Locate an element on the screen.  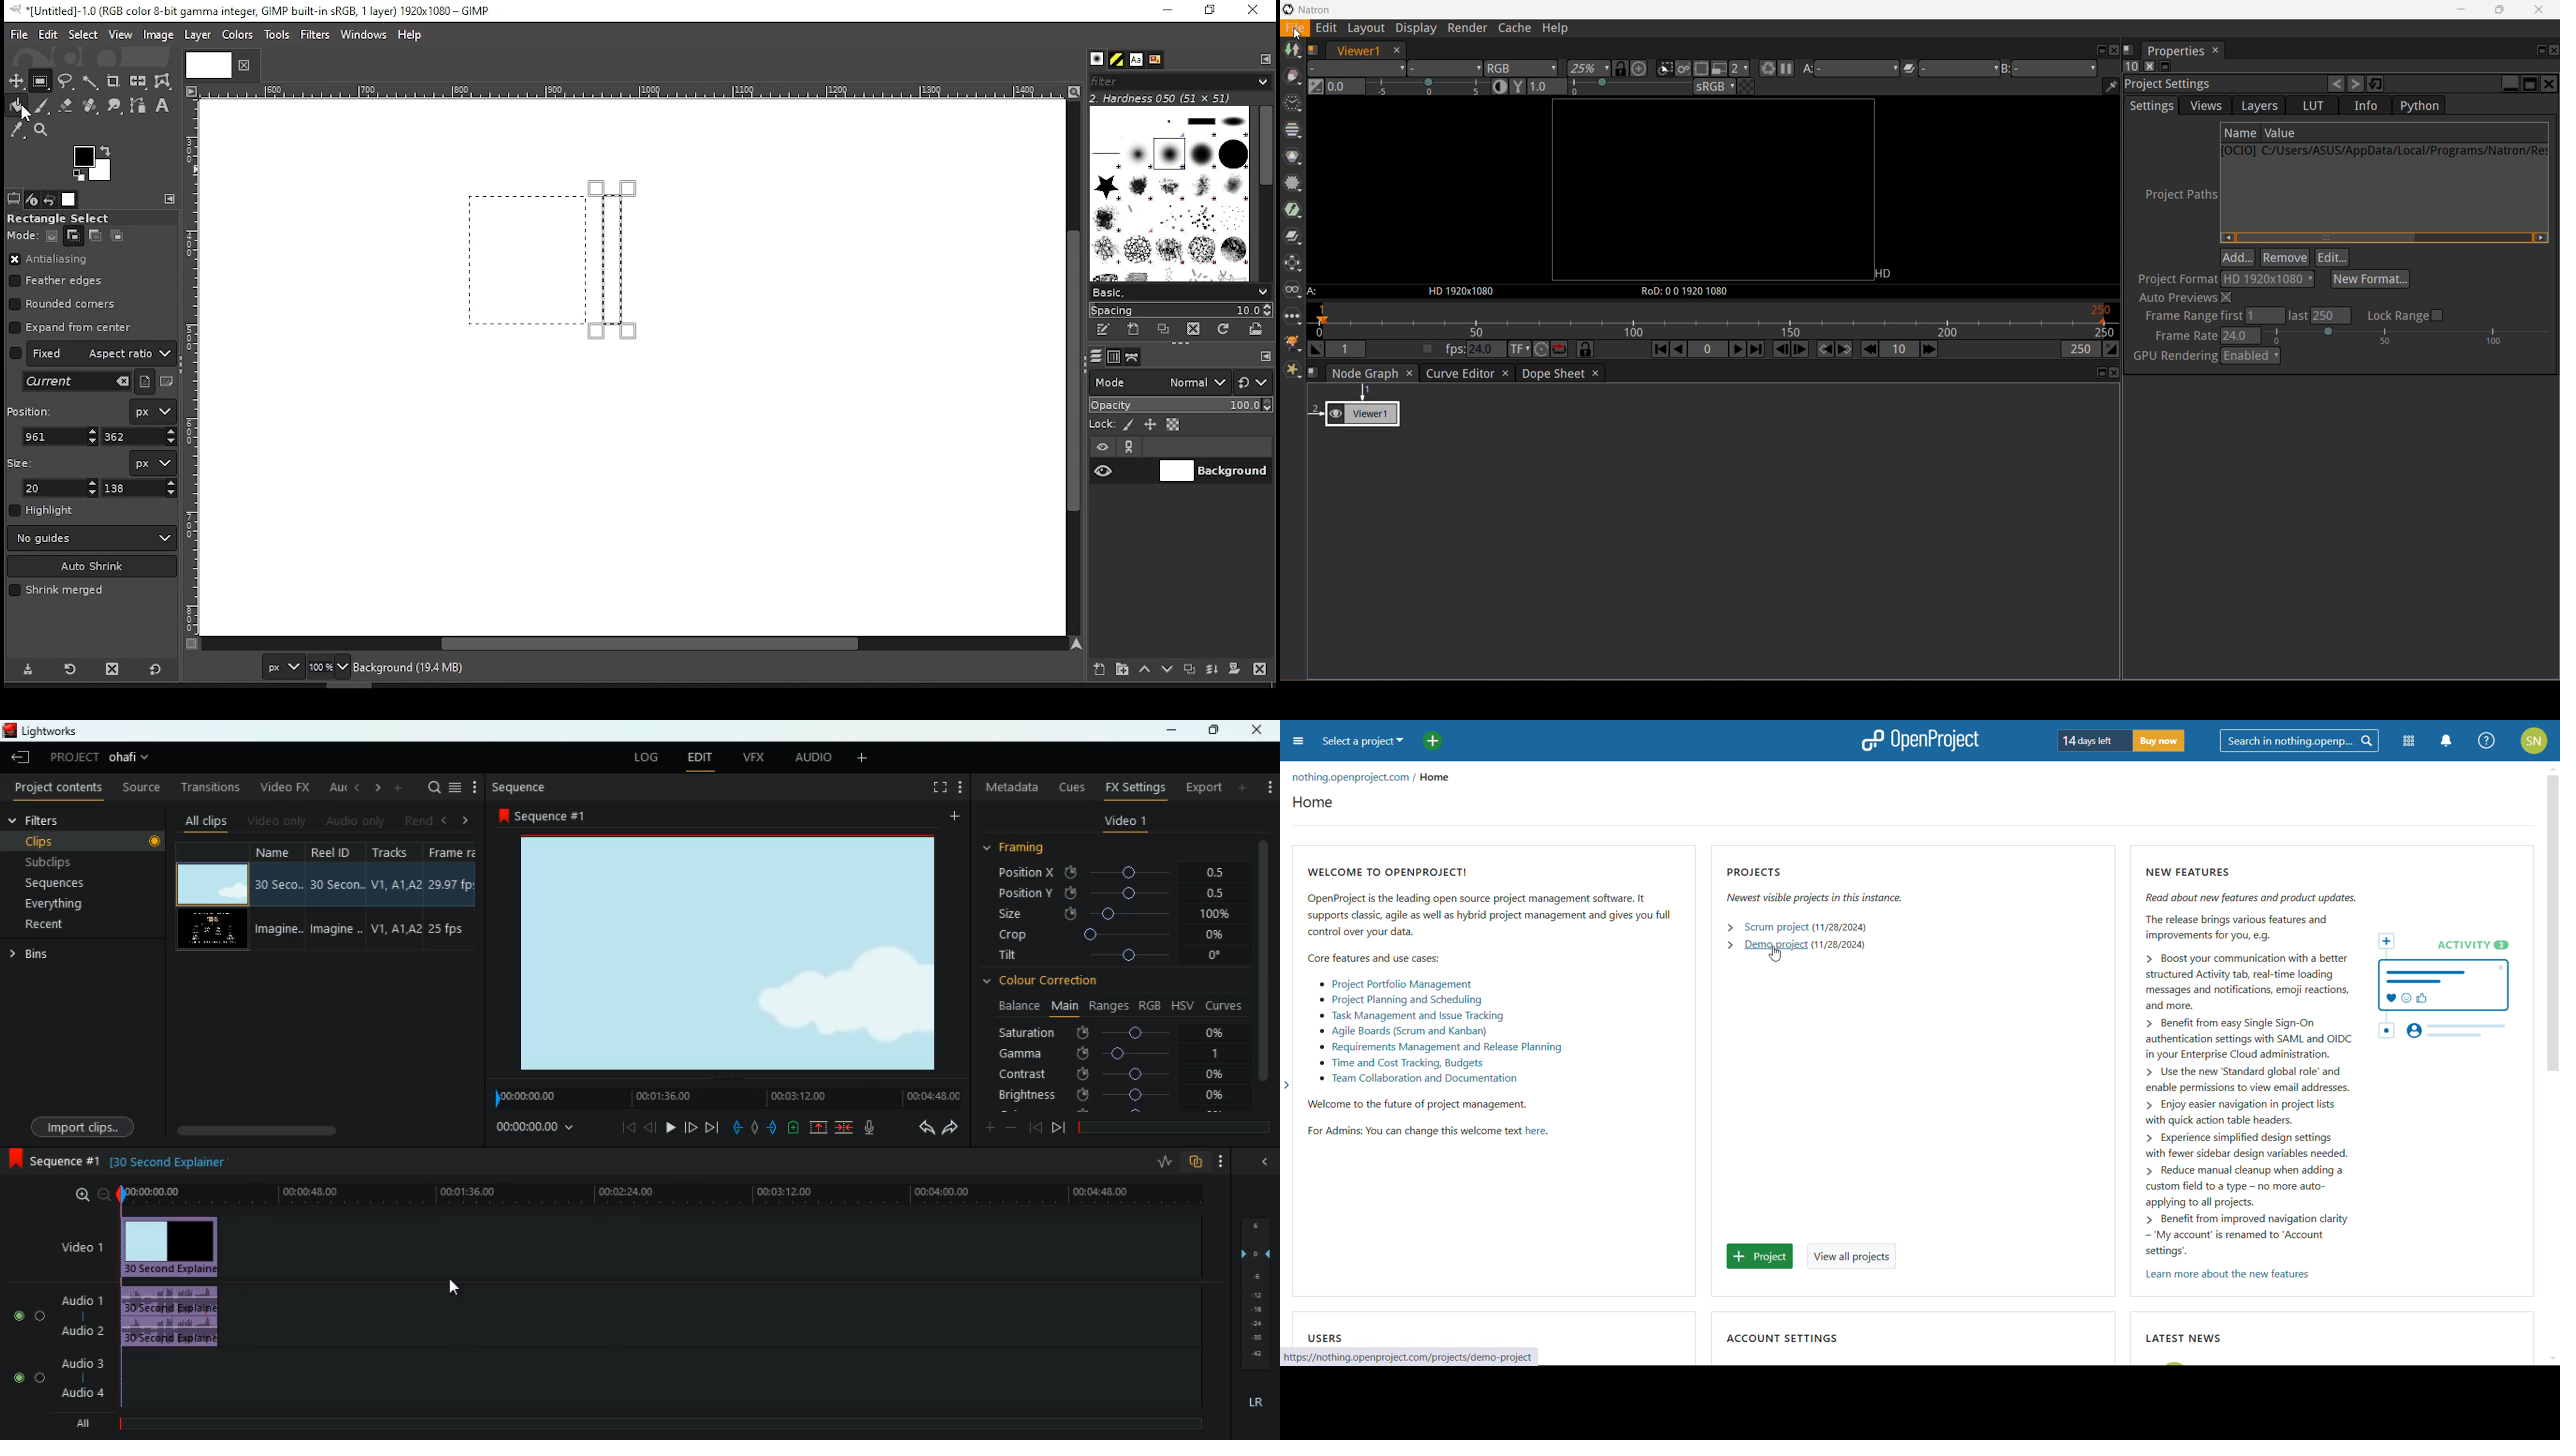
scroll bar is located at coordinates (1071, 367).